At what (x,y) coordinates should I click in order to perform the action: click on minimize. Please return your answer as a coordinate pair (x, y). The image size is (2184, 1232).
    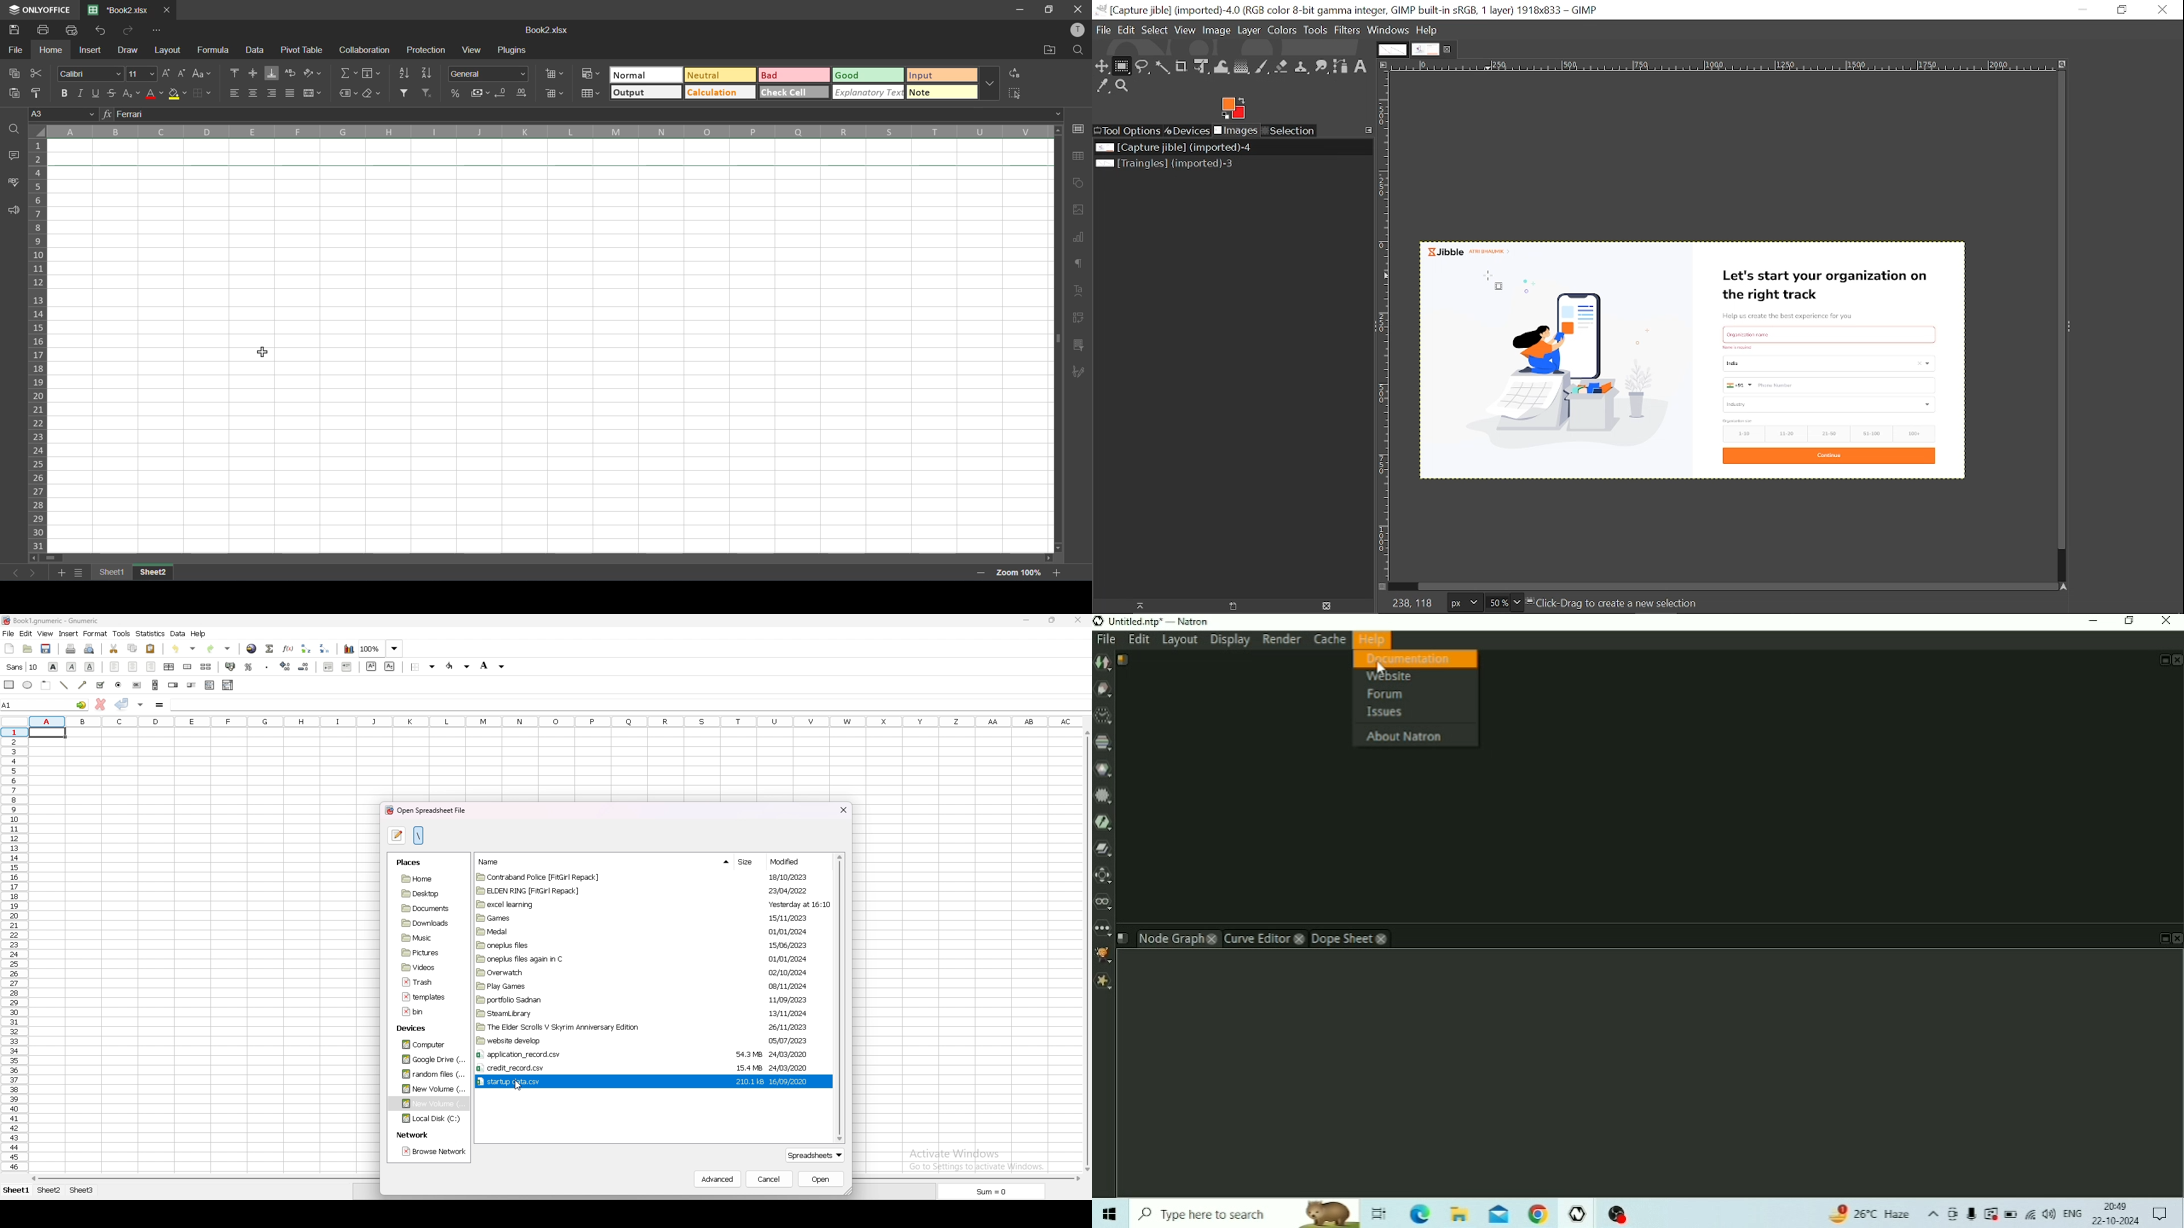
    Looking at the image, I should click on (1021, 10).